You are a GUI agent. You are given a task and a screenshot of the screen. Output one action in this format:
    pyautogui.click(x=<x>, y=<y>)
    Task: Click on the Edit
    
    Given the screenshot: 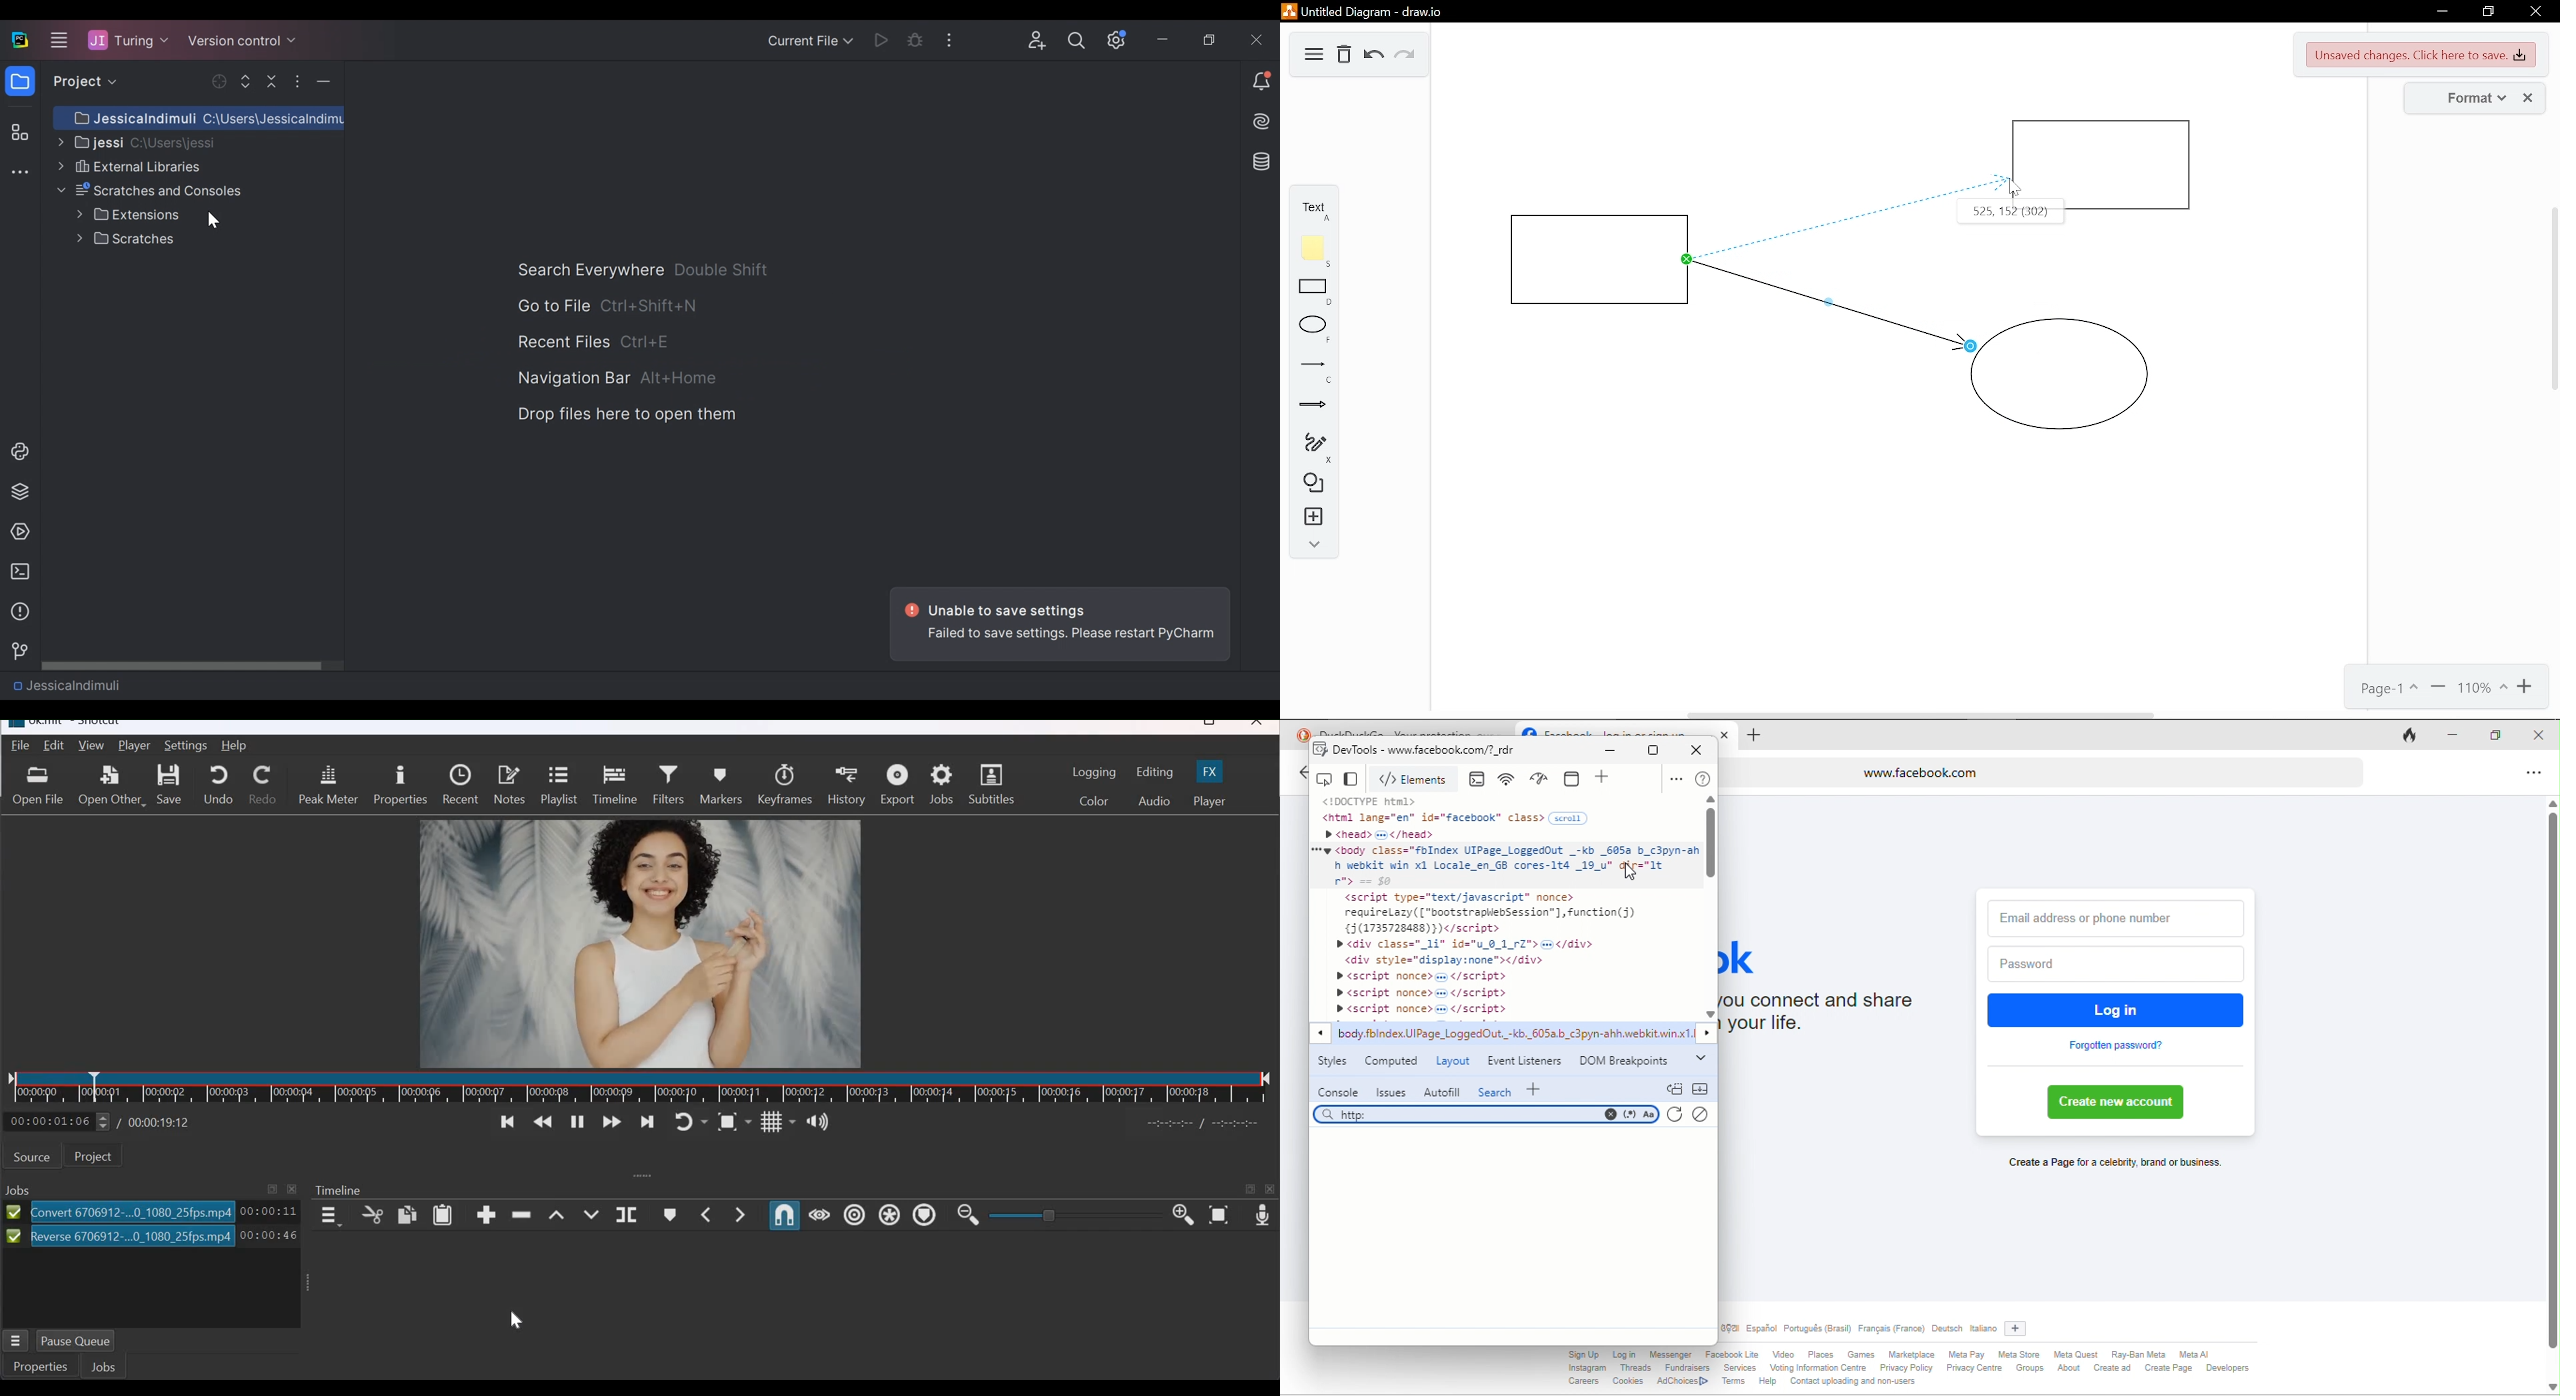 What is the action you would take?
    pyautogui.click(x=55, y=745)
    